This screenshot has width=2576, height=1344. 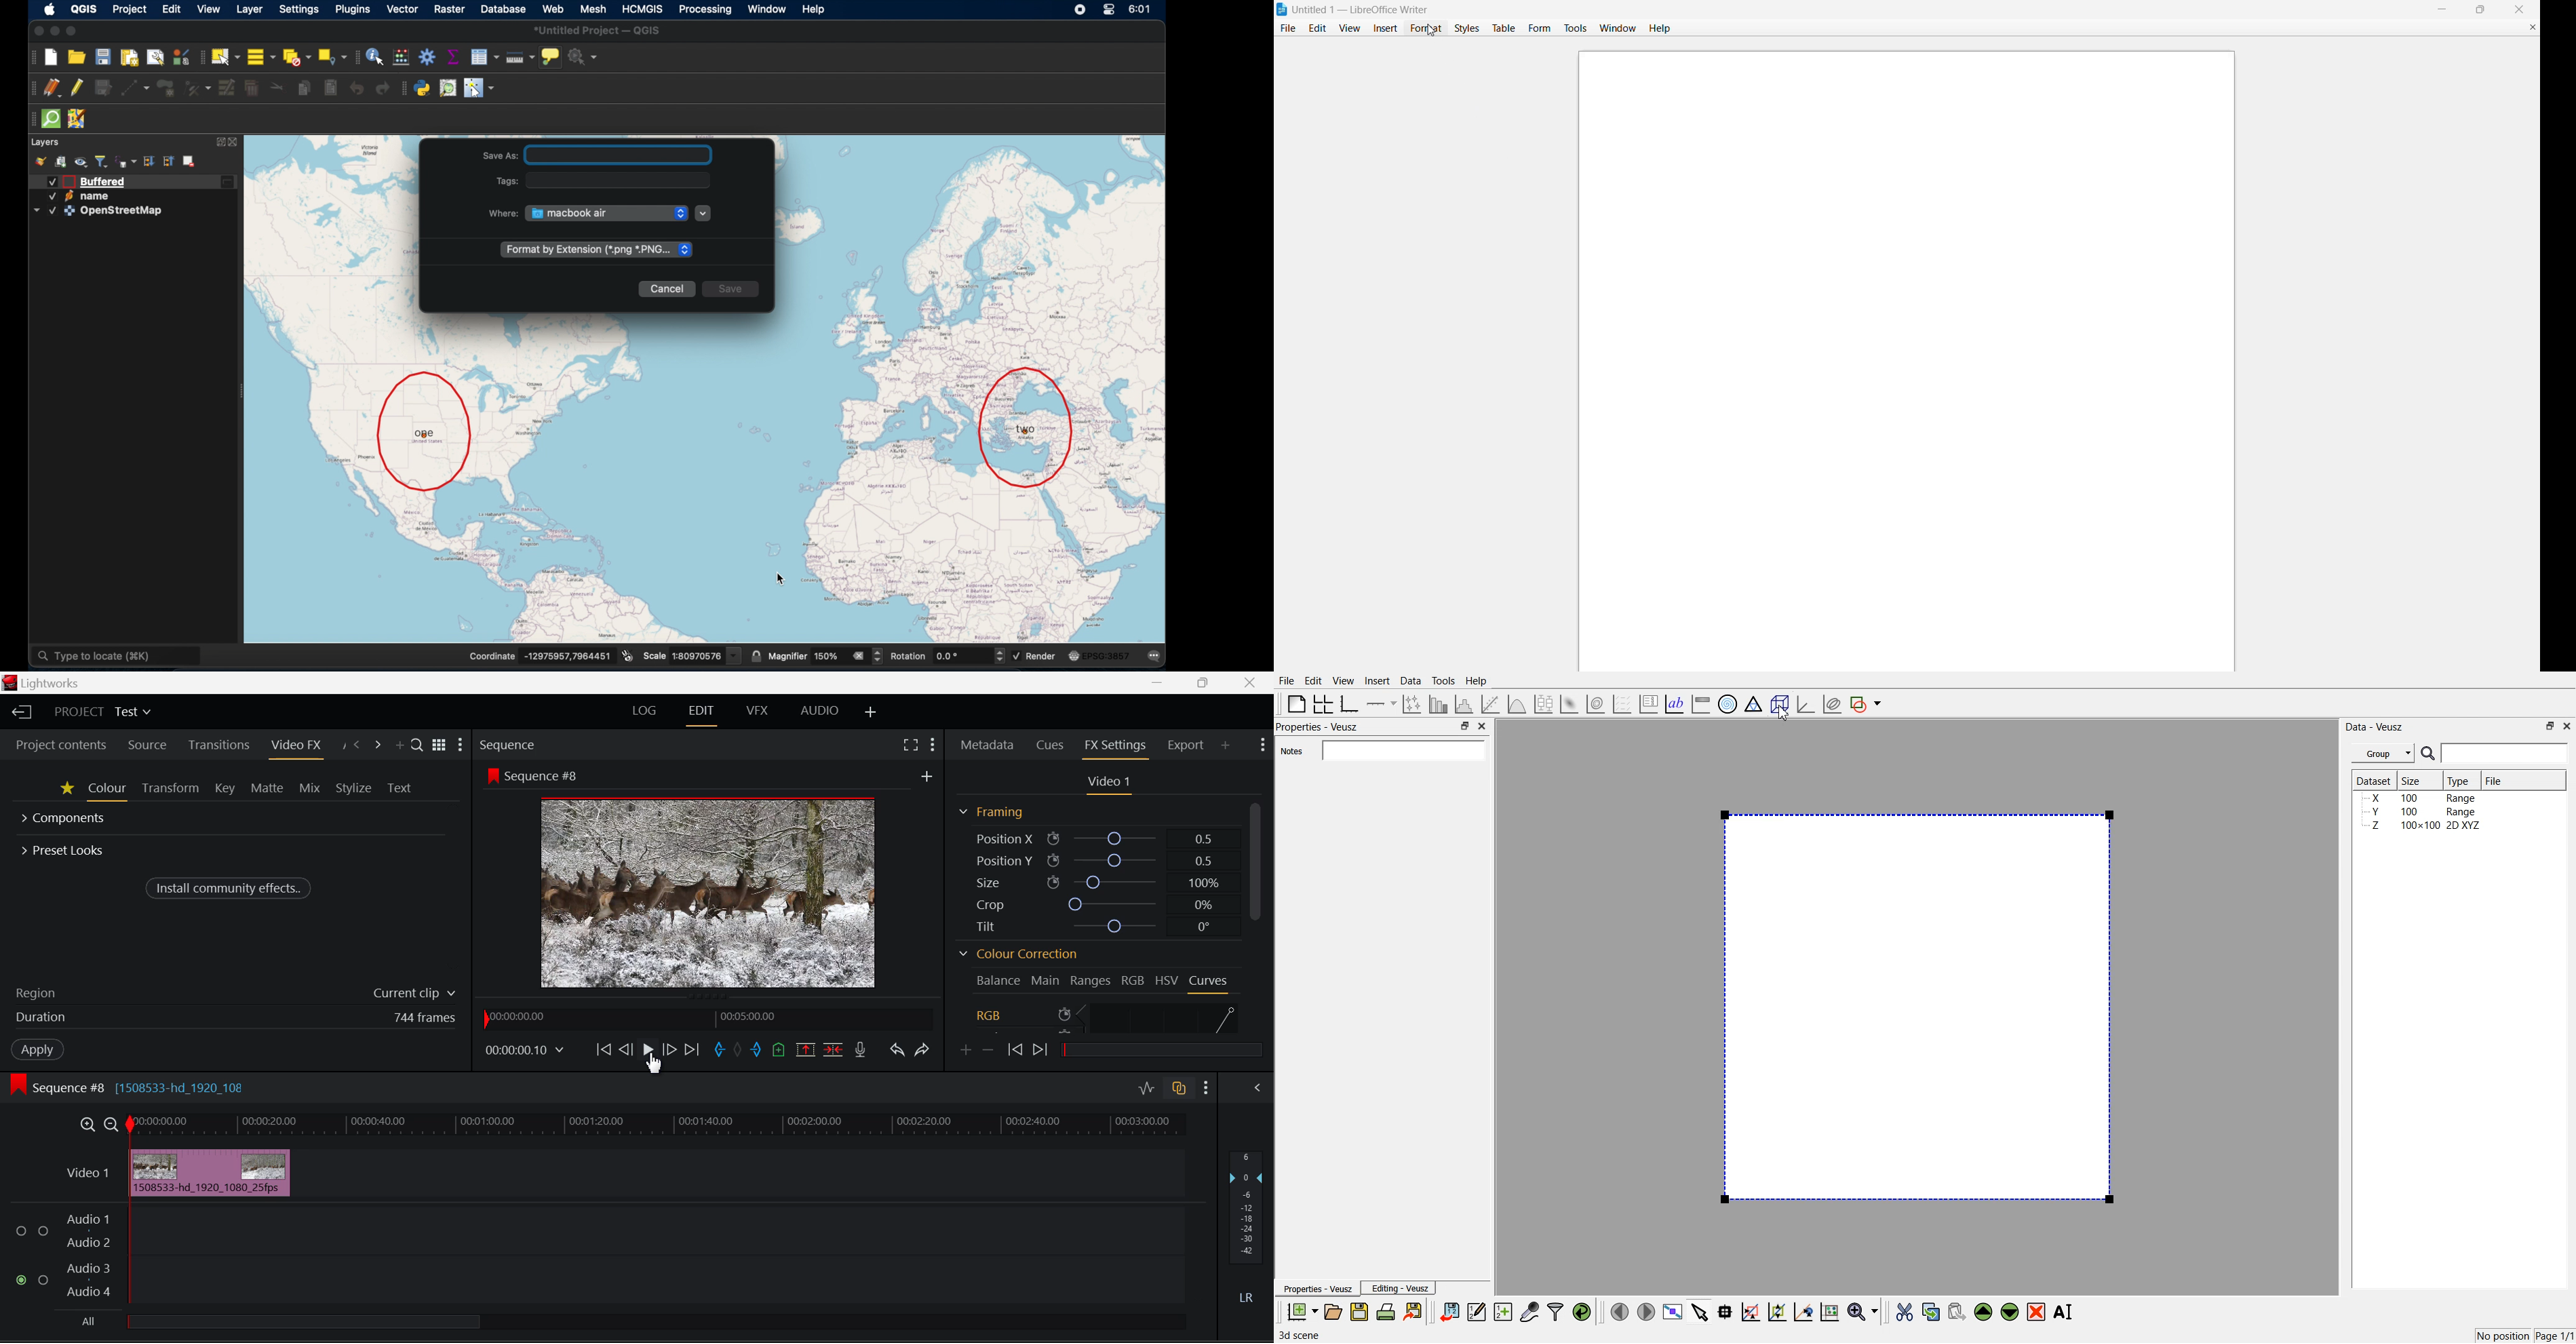 I want to click on magnifier, so click(x=789, y=657).